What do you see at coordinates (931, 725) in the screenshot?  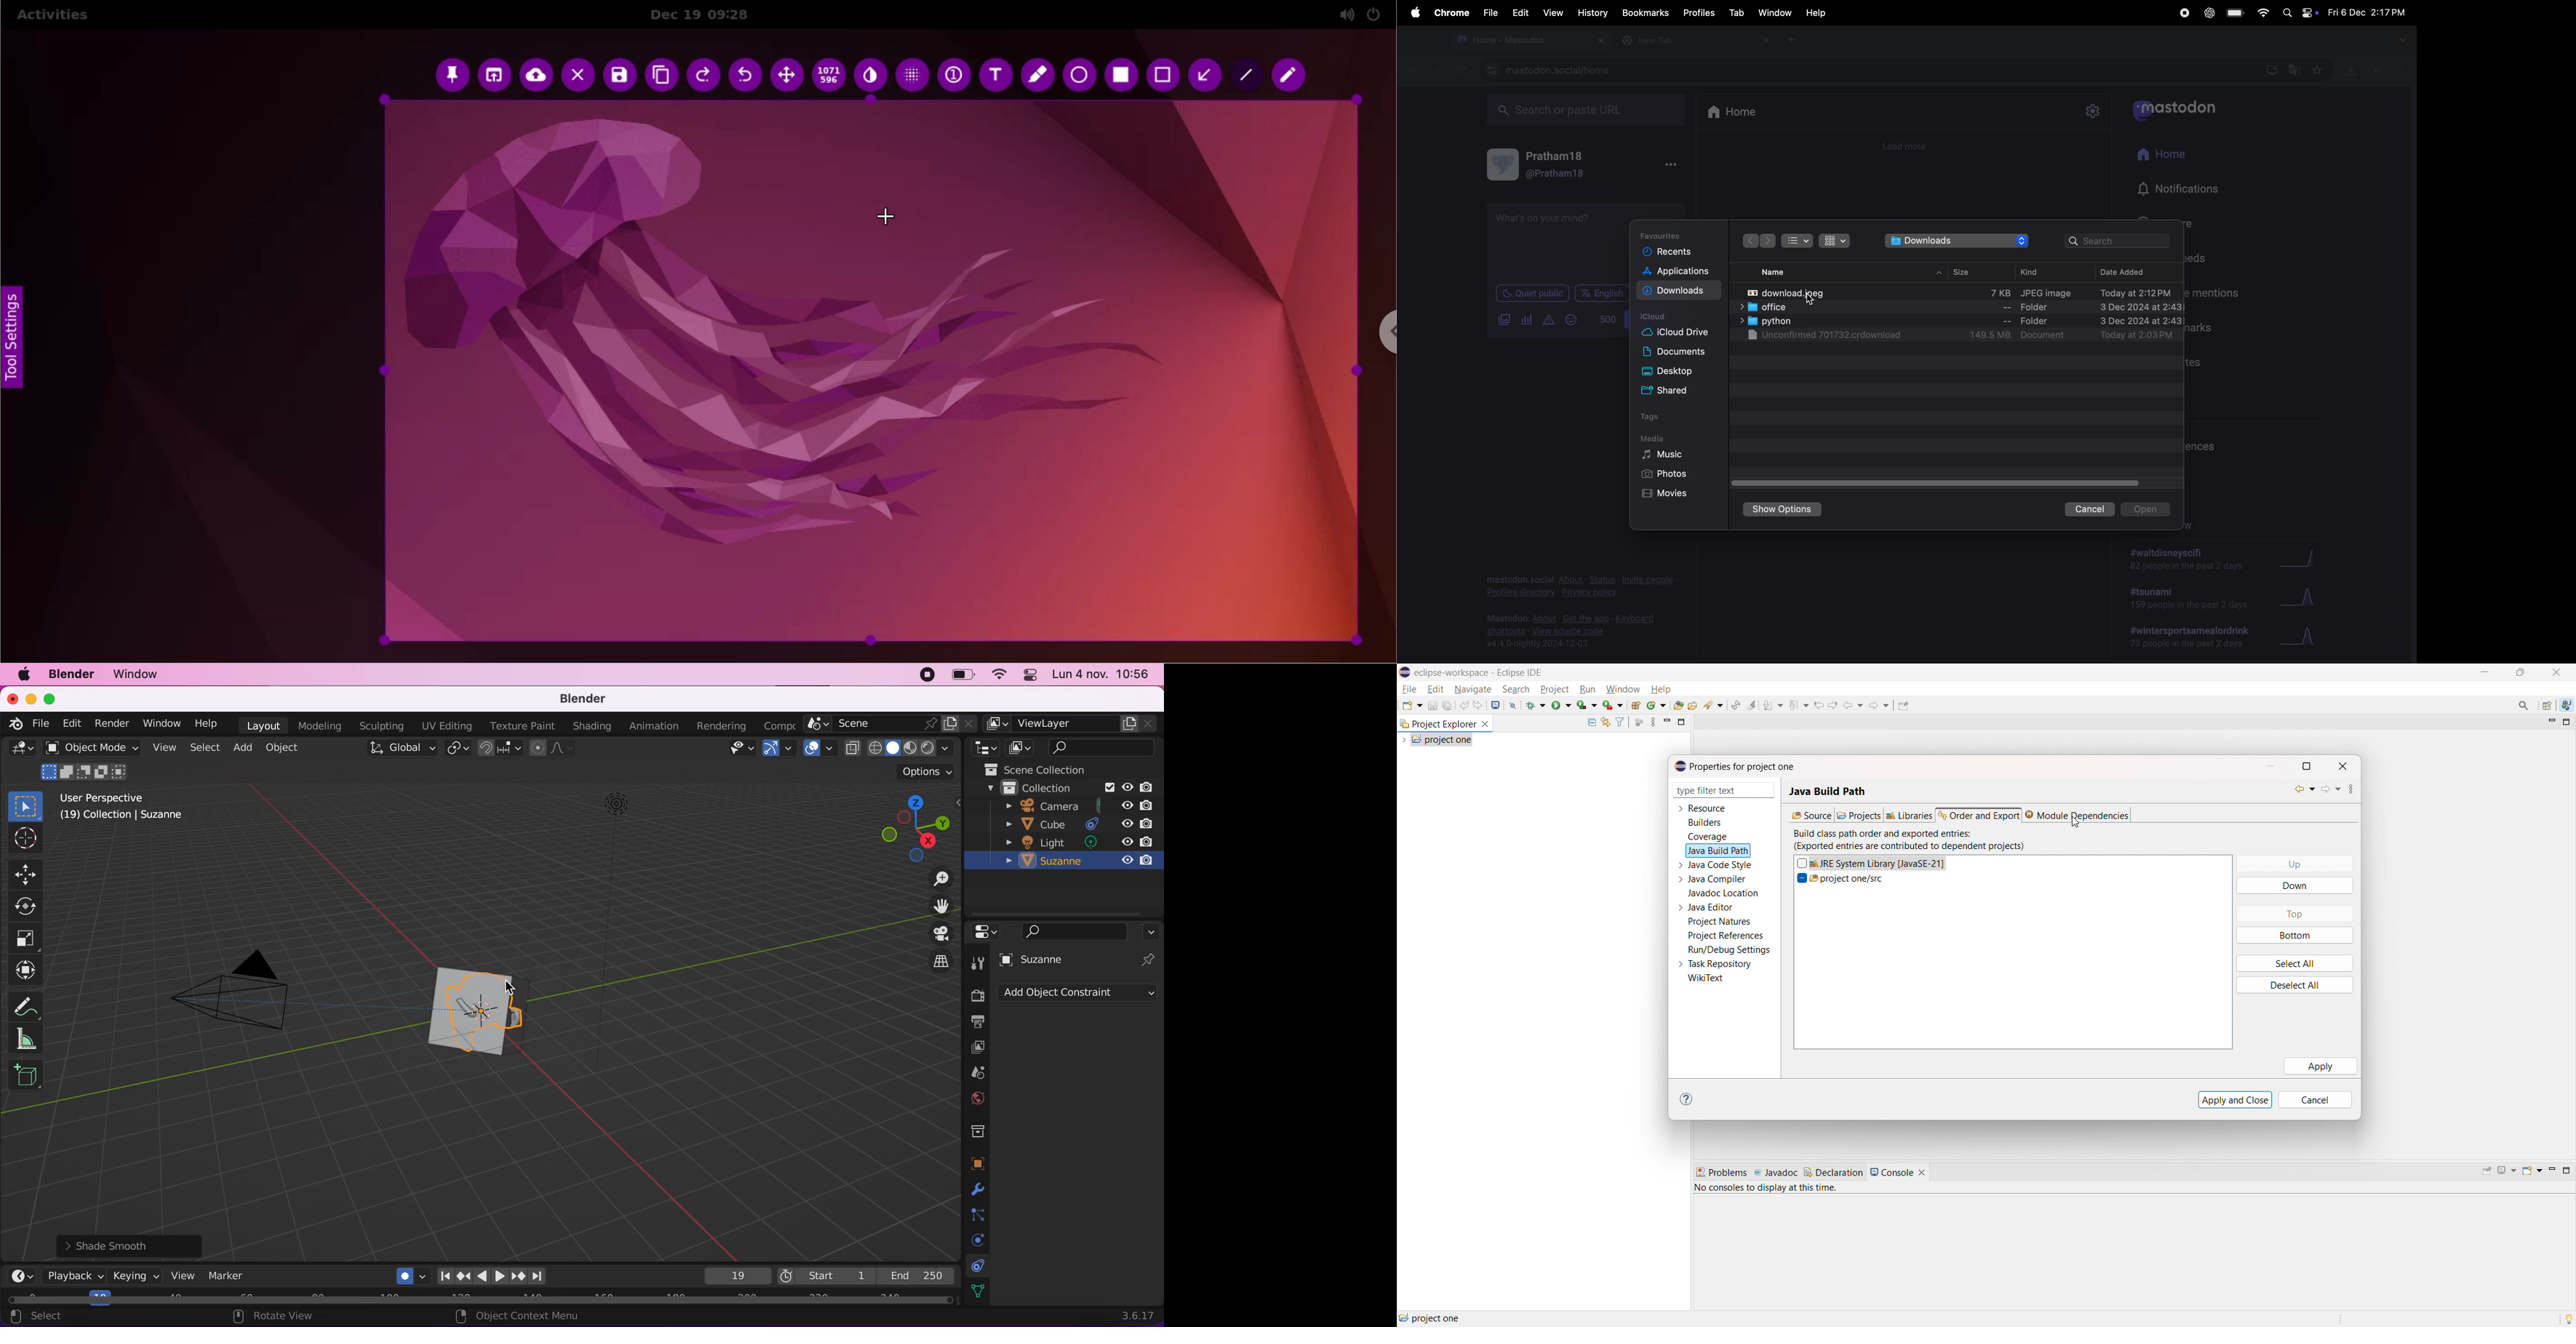 I see `pin scene to workspace` at bounding box center [931, 725].